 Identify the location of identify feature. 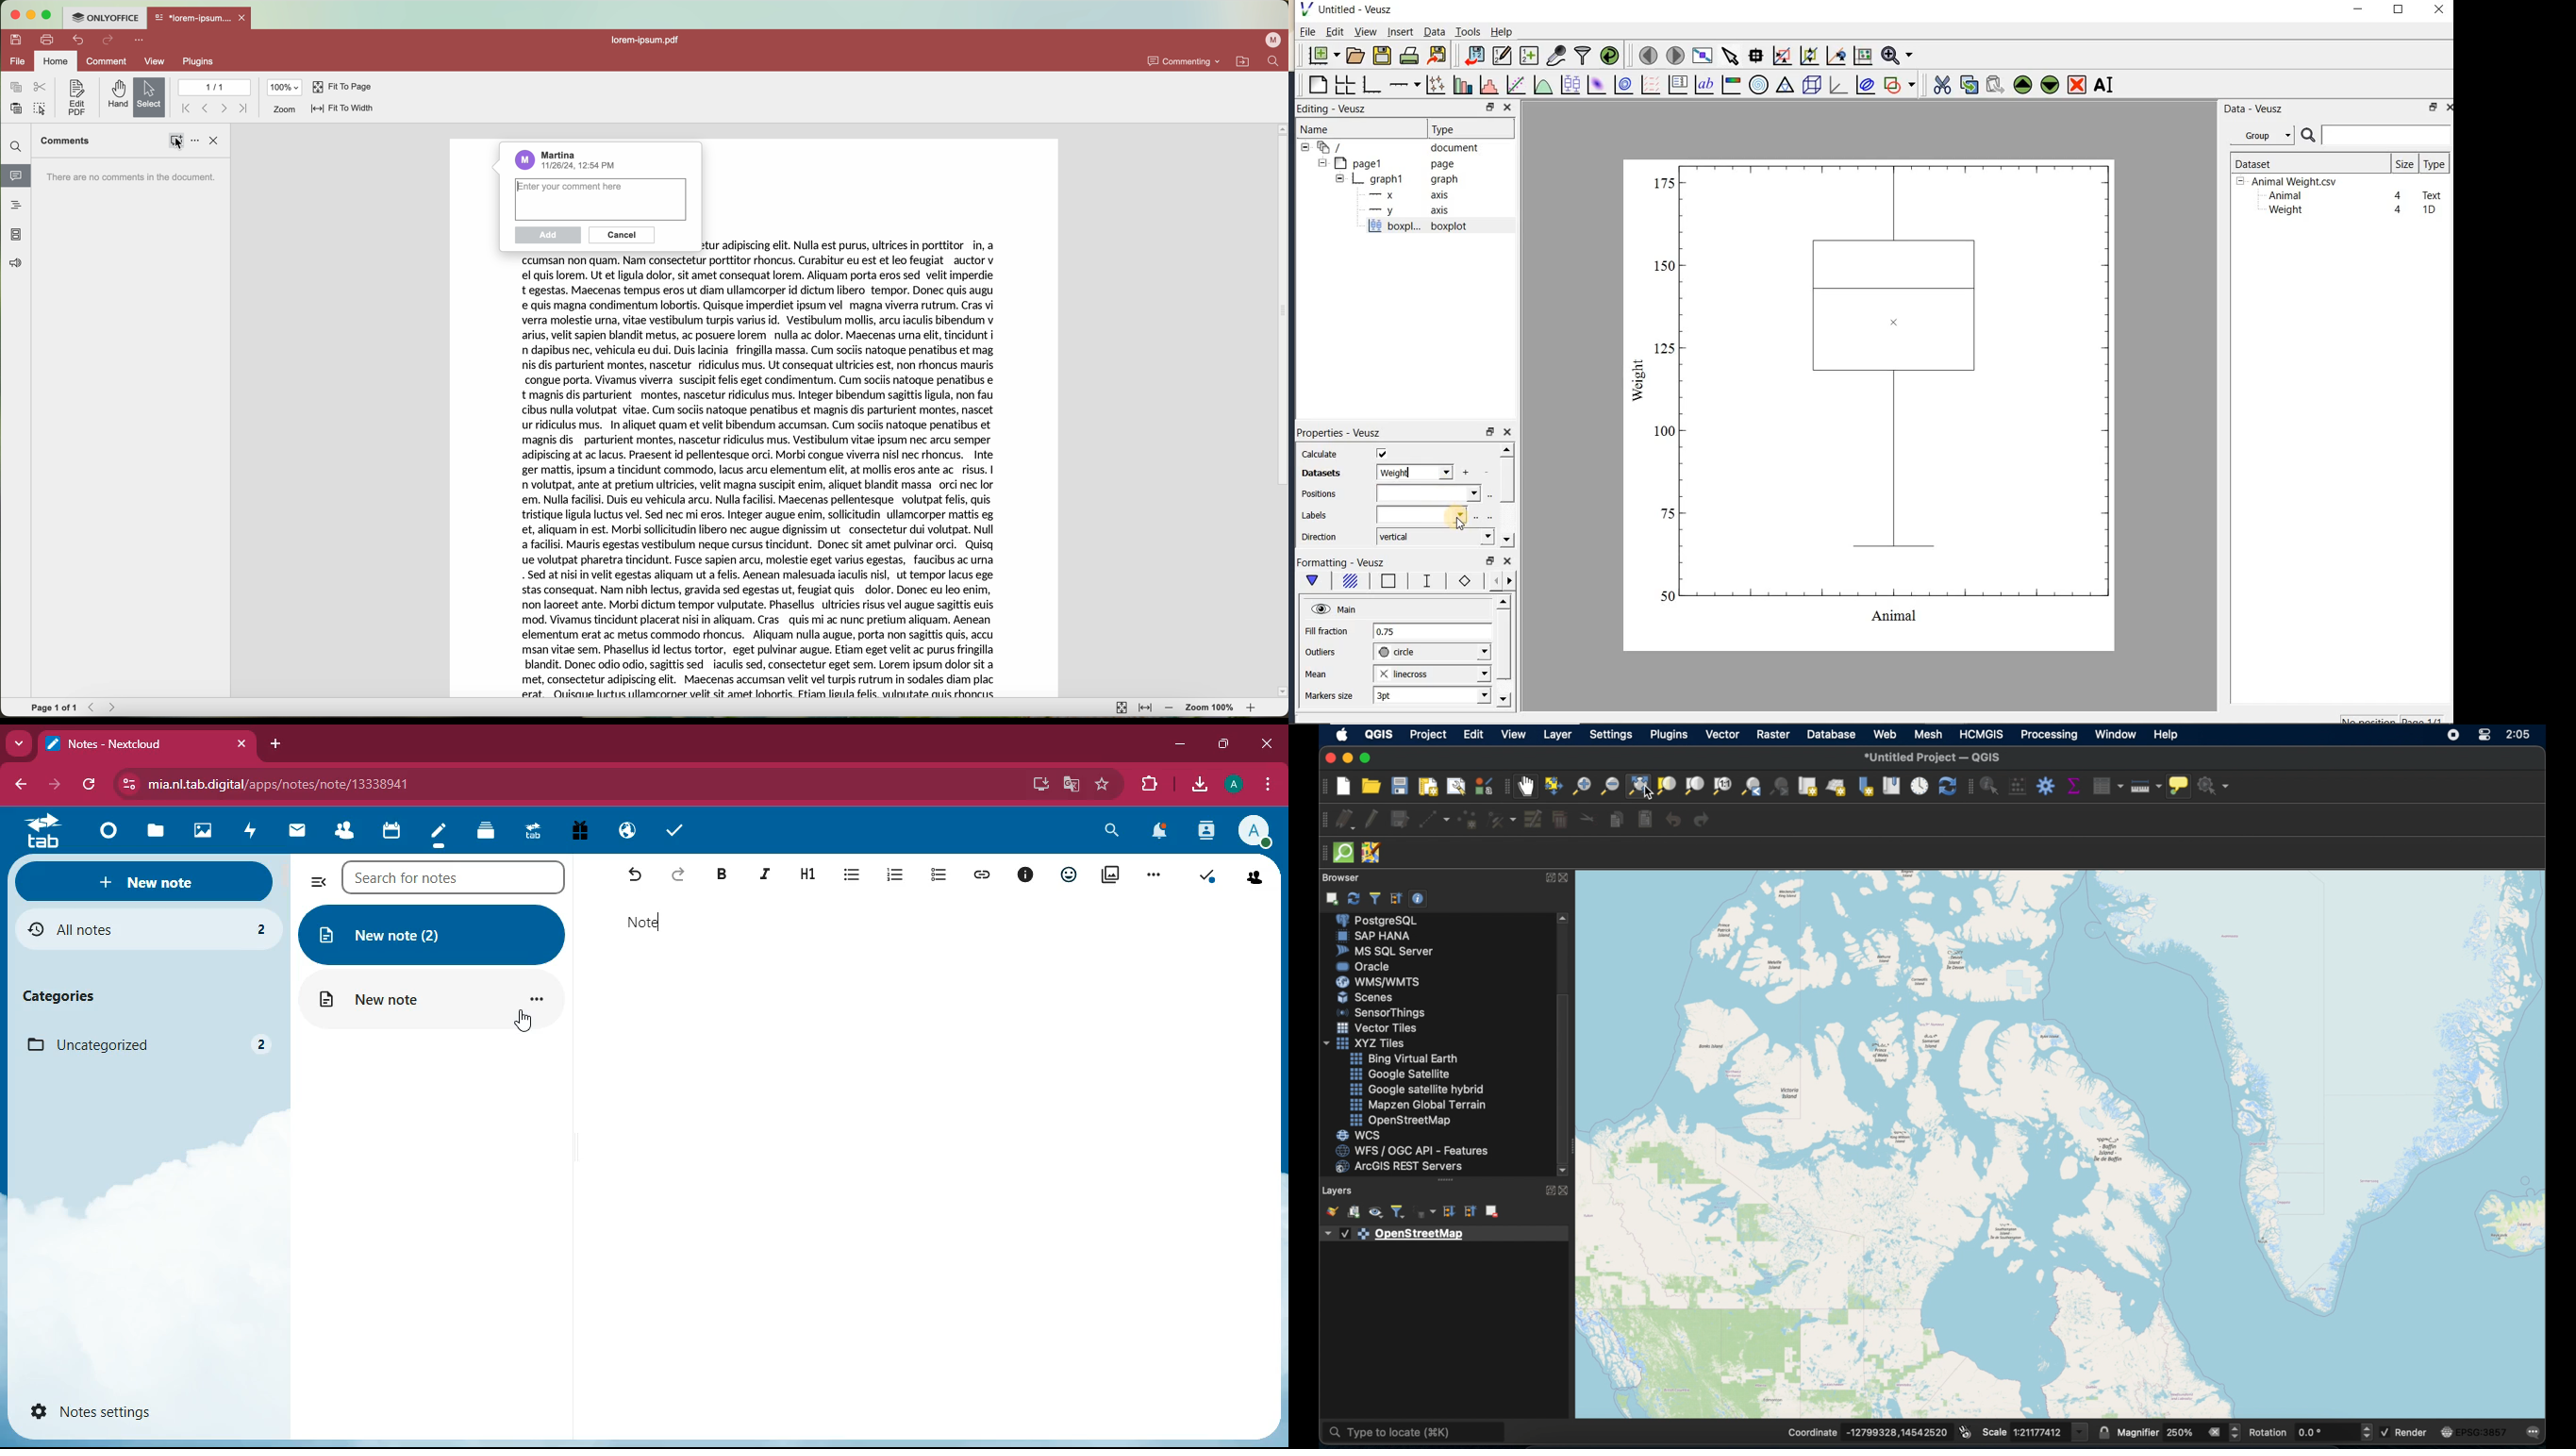
(1991, 786).